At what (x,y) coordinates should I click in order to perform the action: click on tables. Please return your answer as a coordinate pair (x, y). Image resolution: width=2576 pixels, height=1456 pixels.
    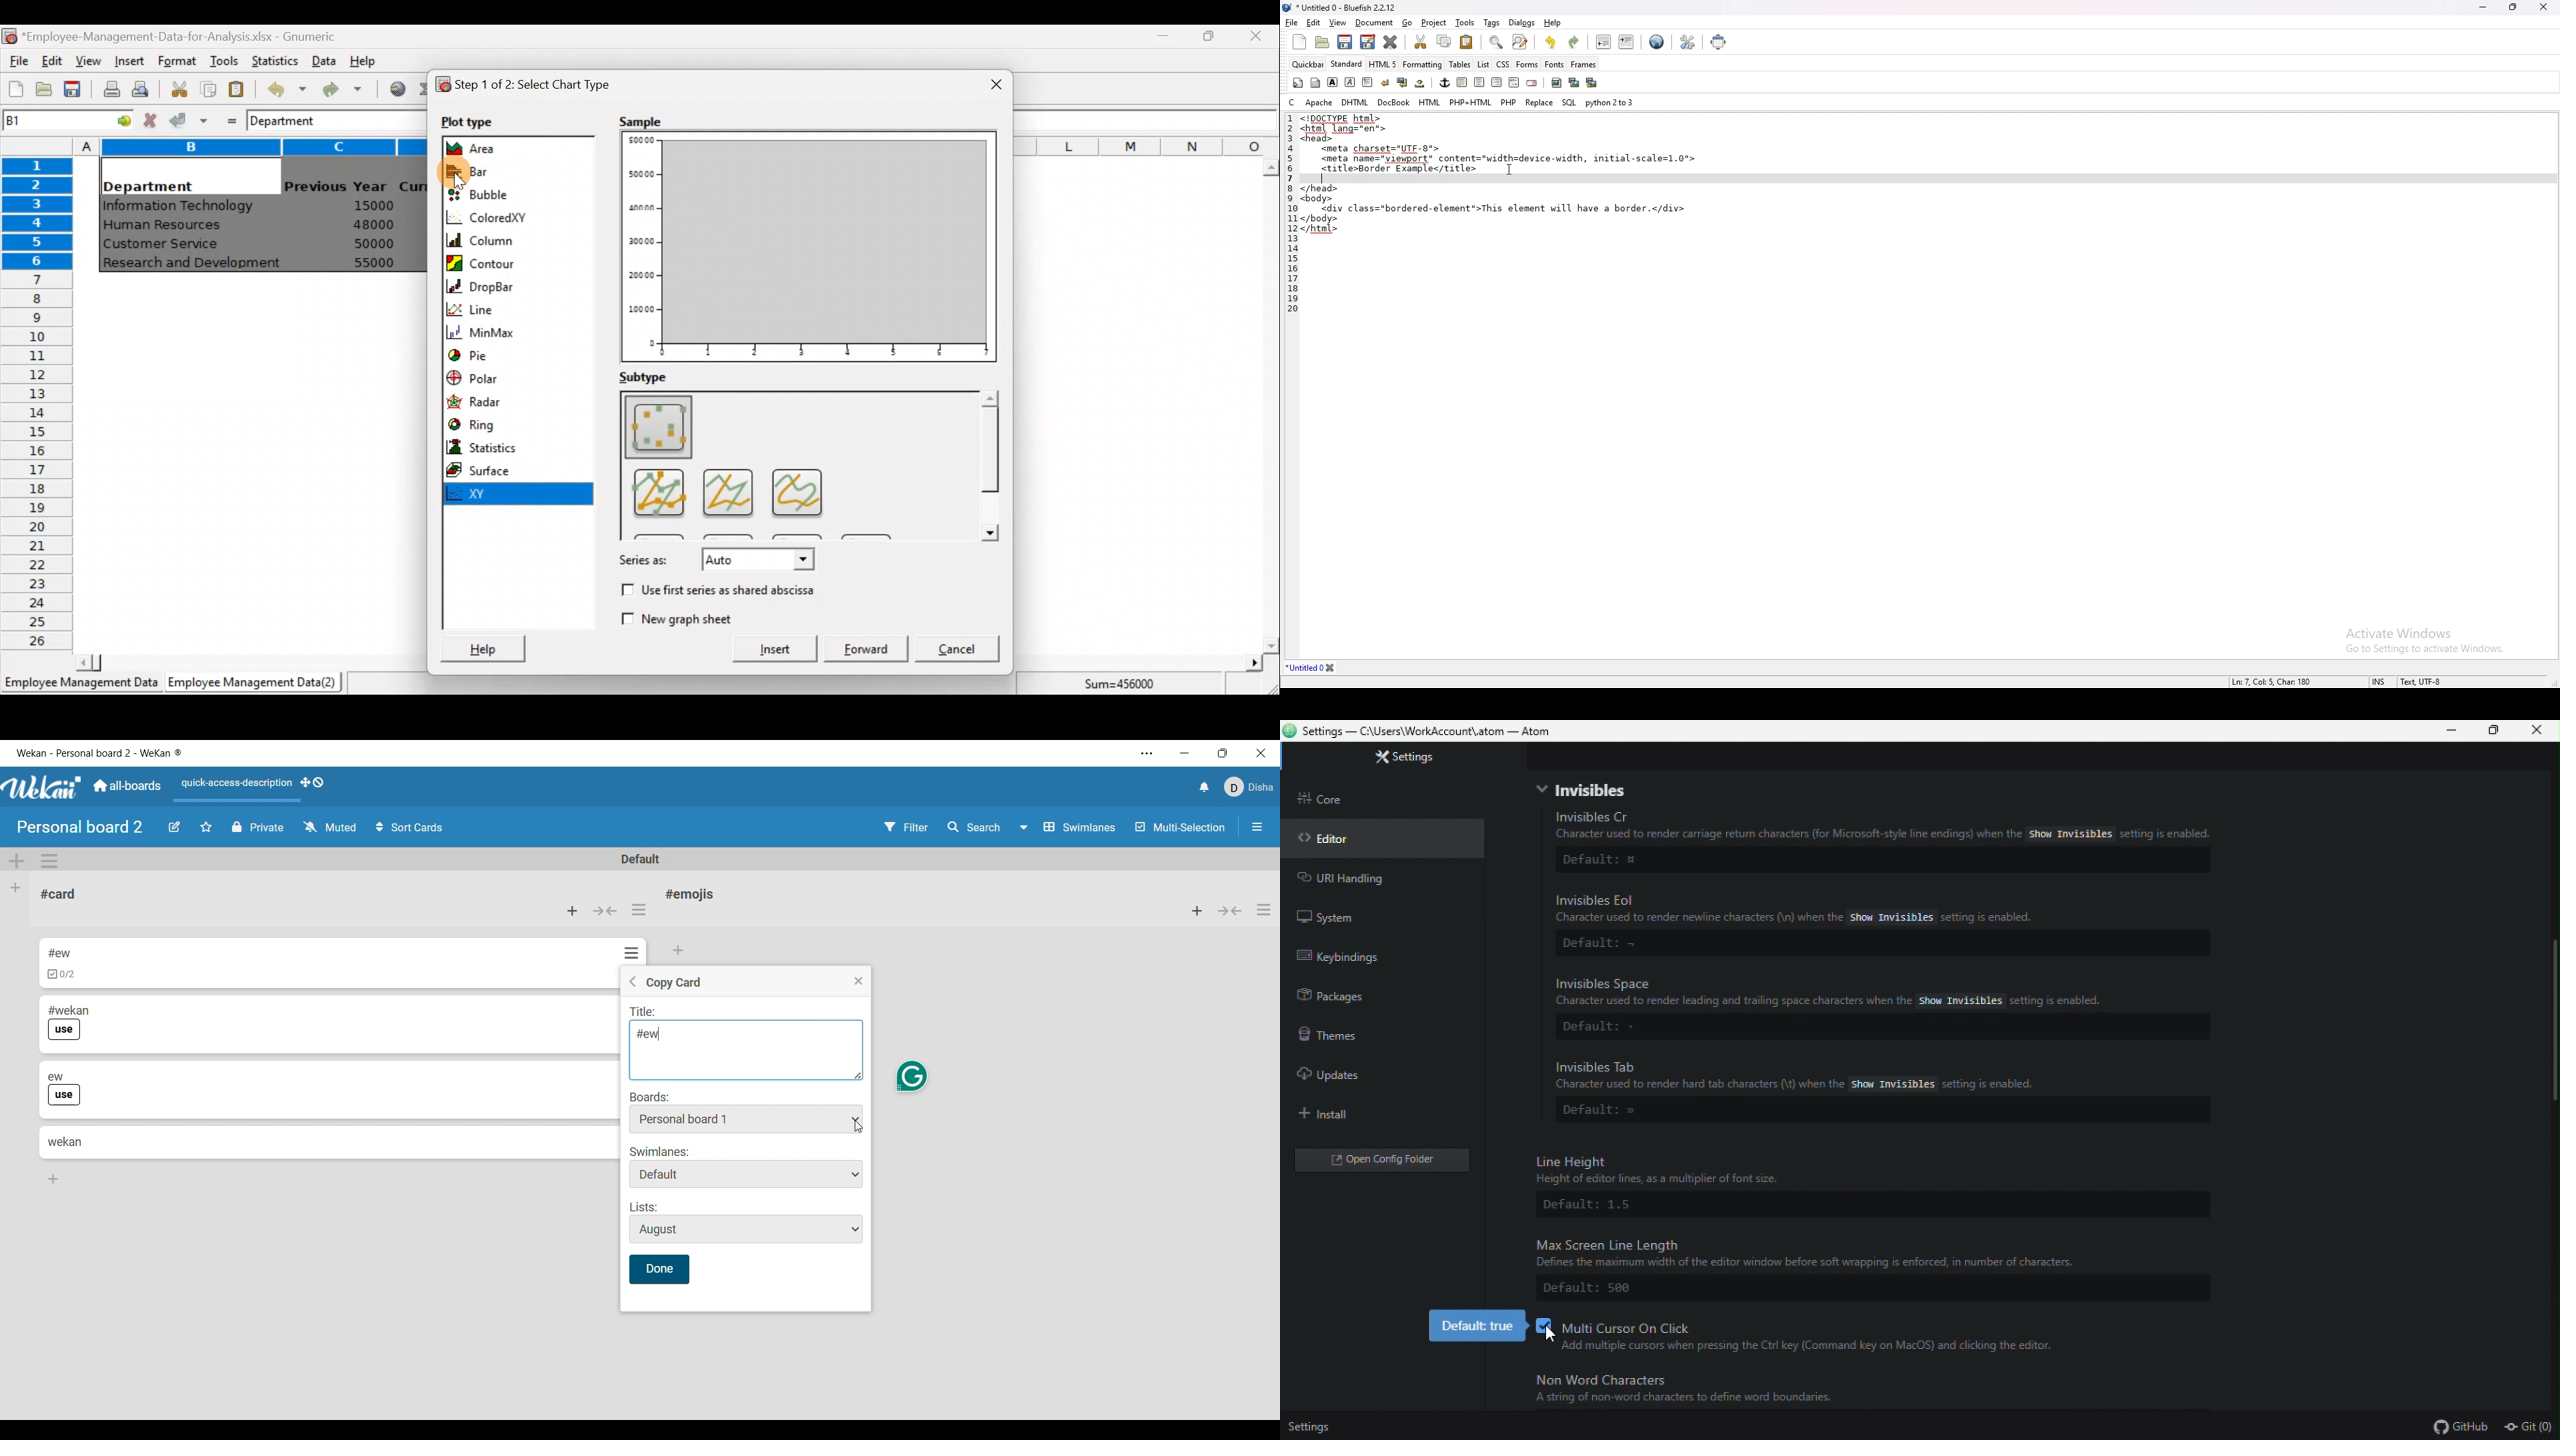
    Looking at the image, I should click on (1461, 64).